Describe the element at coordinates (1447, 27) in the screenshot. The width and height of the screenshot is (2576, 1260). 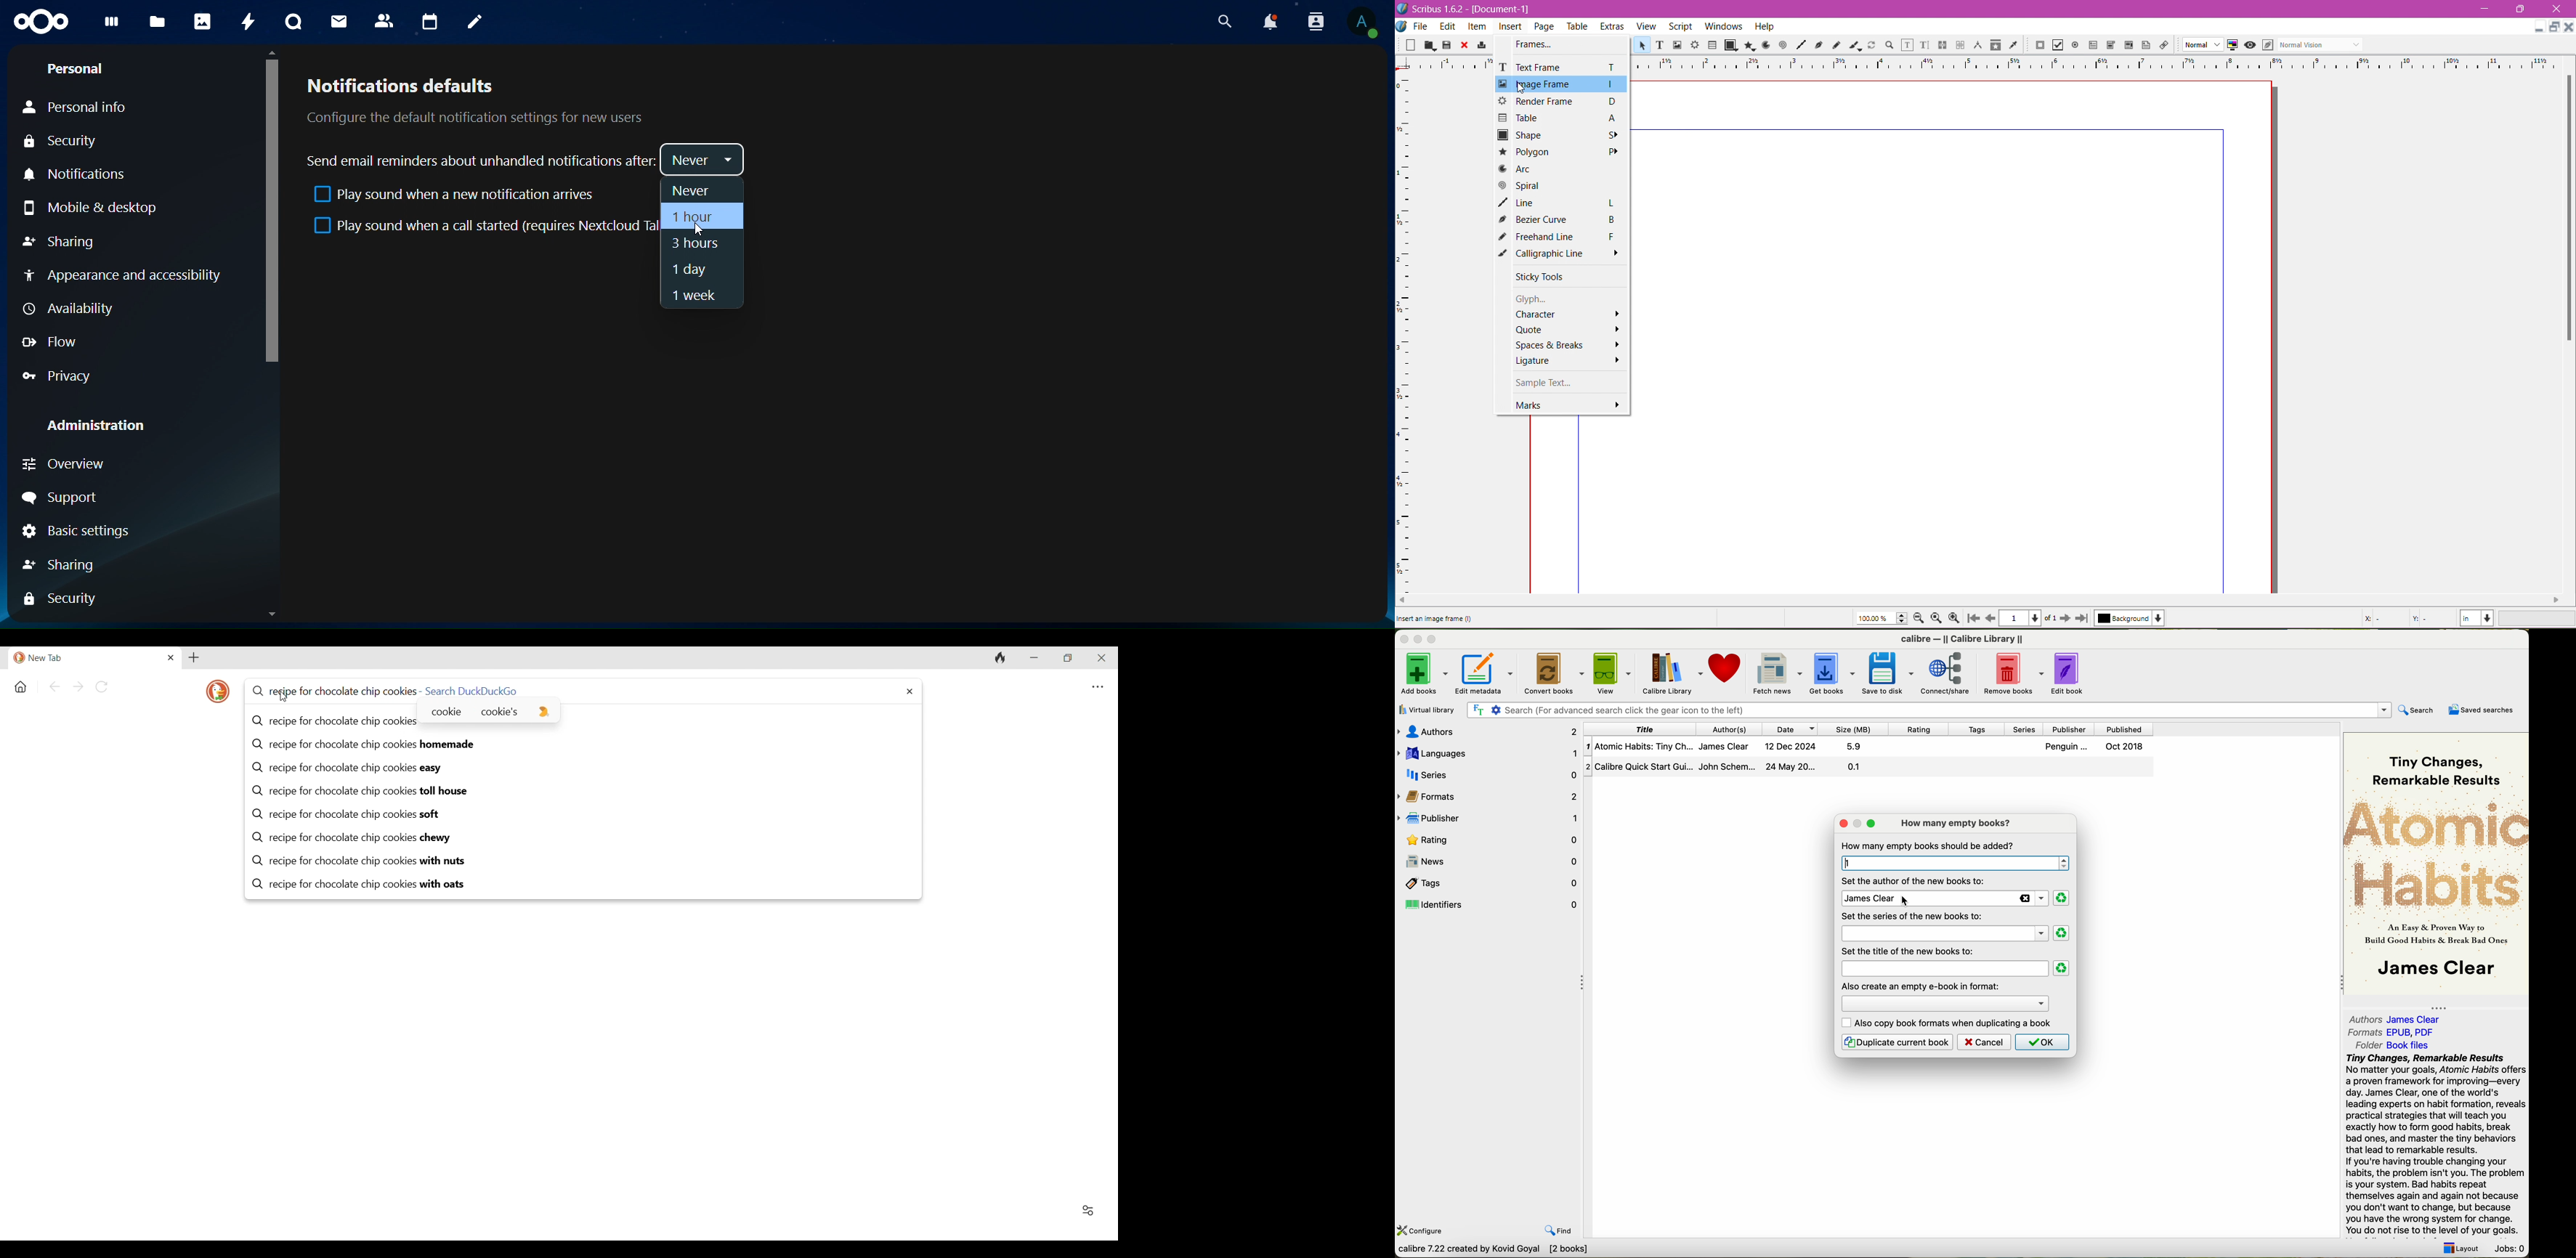
I see `Edit` at that location.